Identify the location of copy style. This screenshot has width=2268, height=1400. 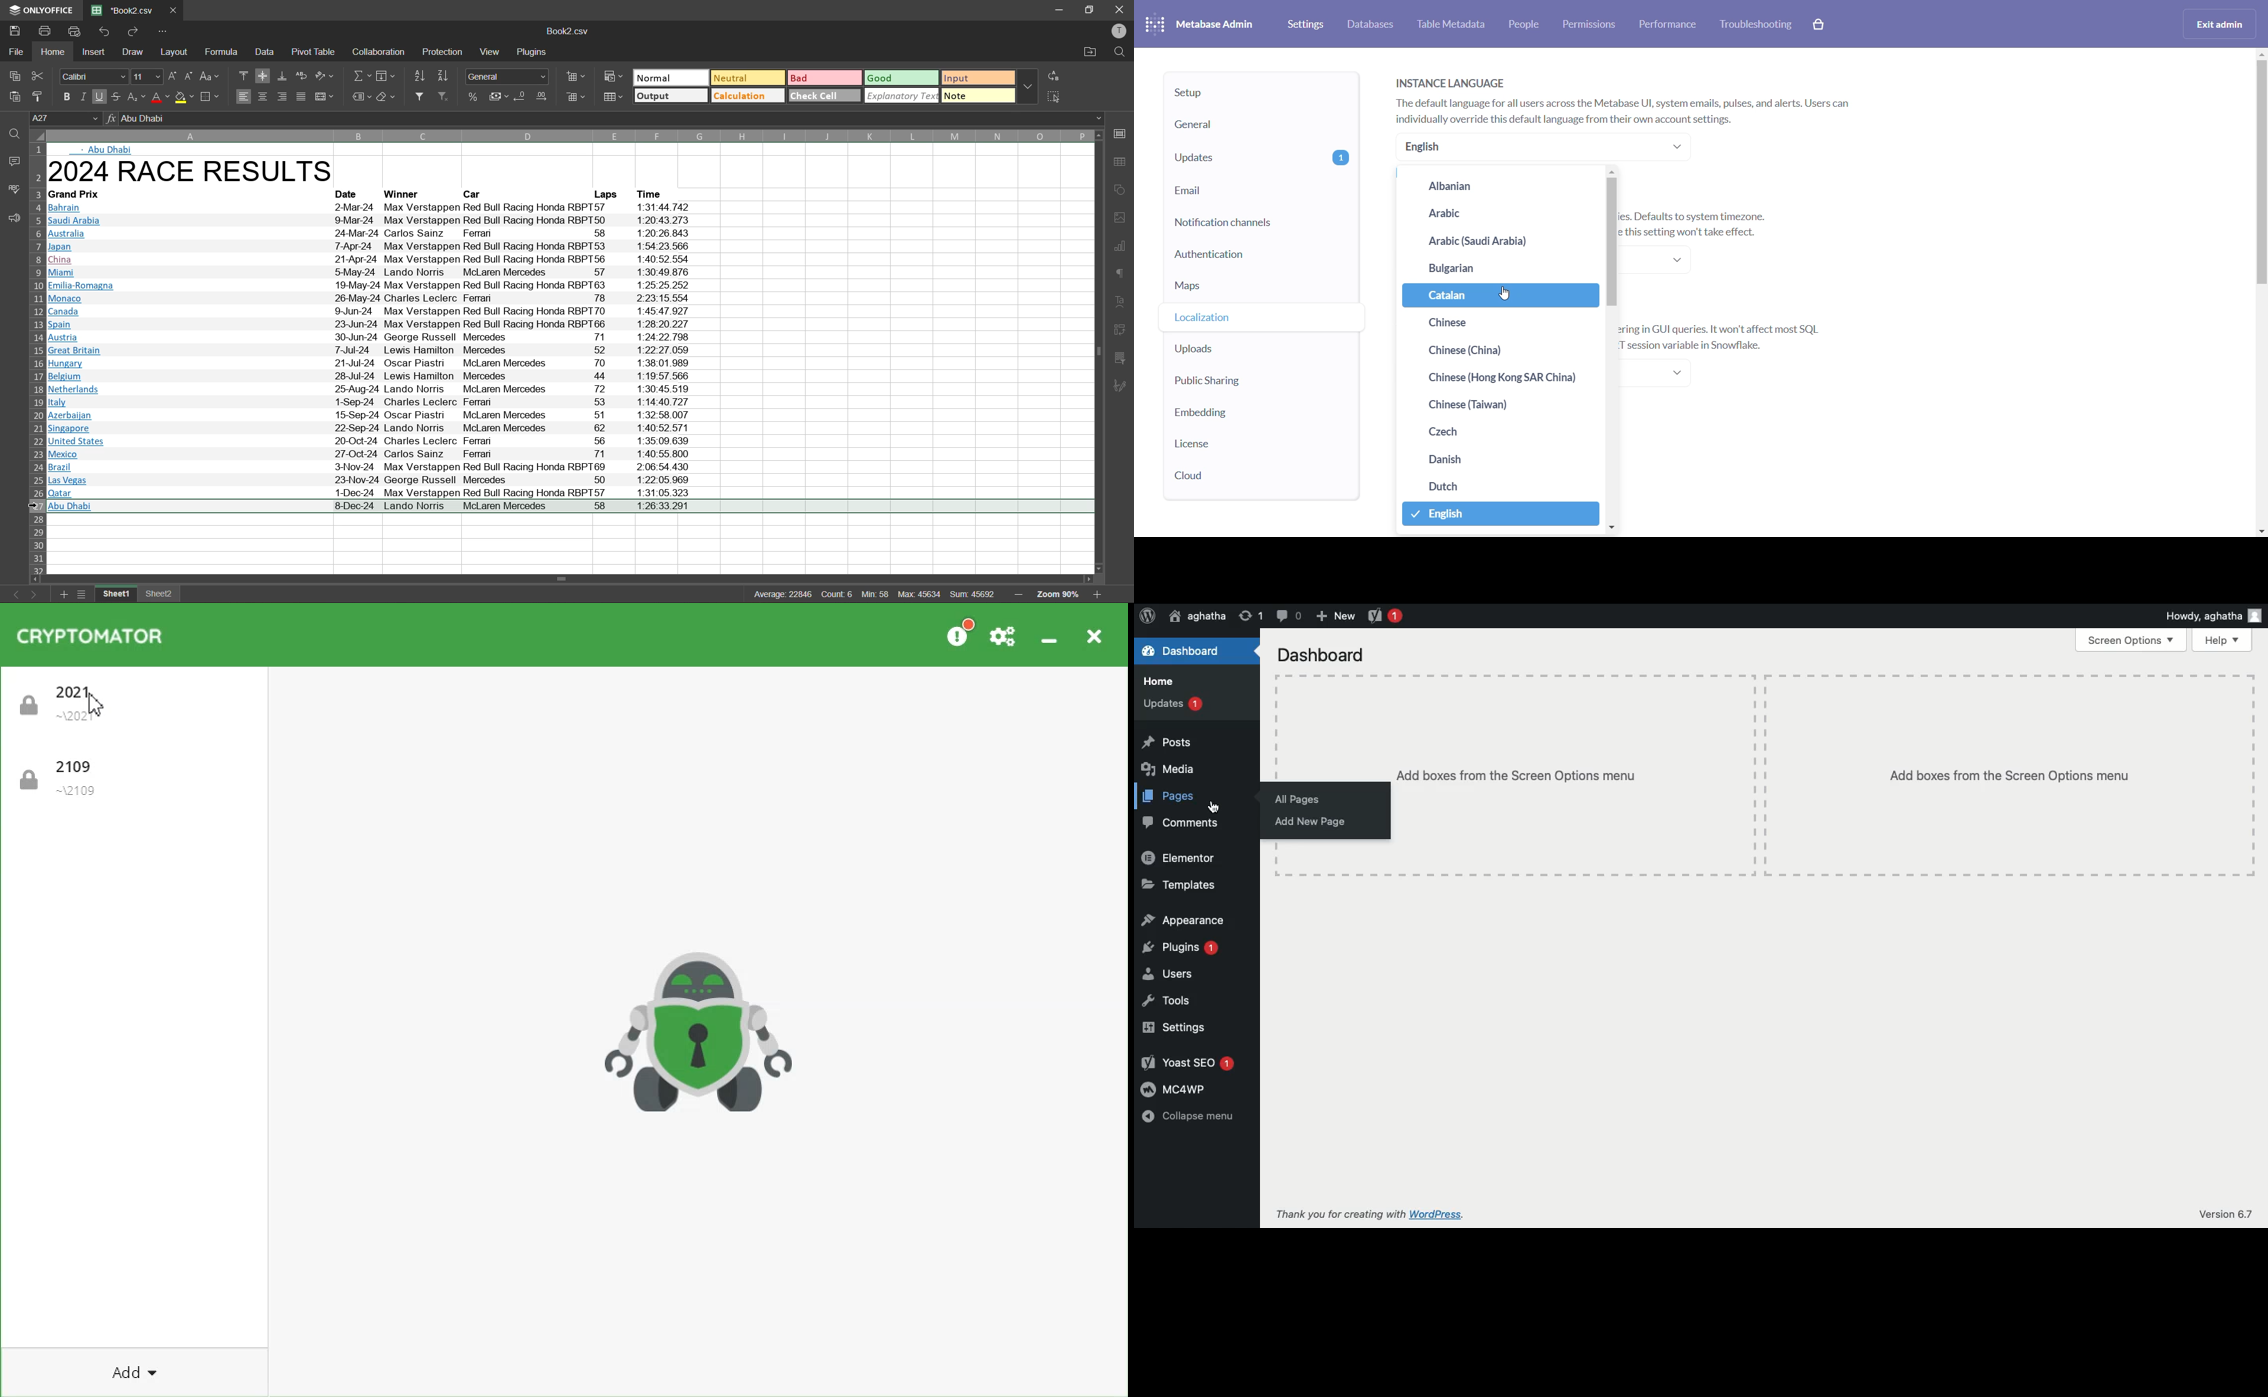
(41, 96).